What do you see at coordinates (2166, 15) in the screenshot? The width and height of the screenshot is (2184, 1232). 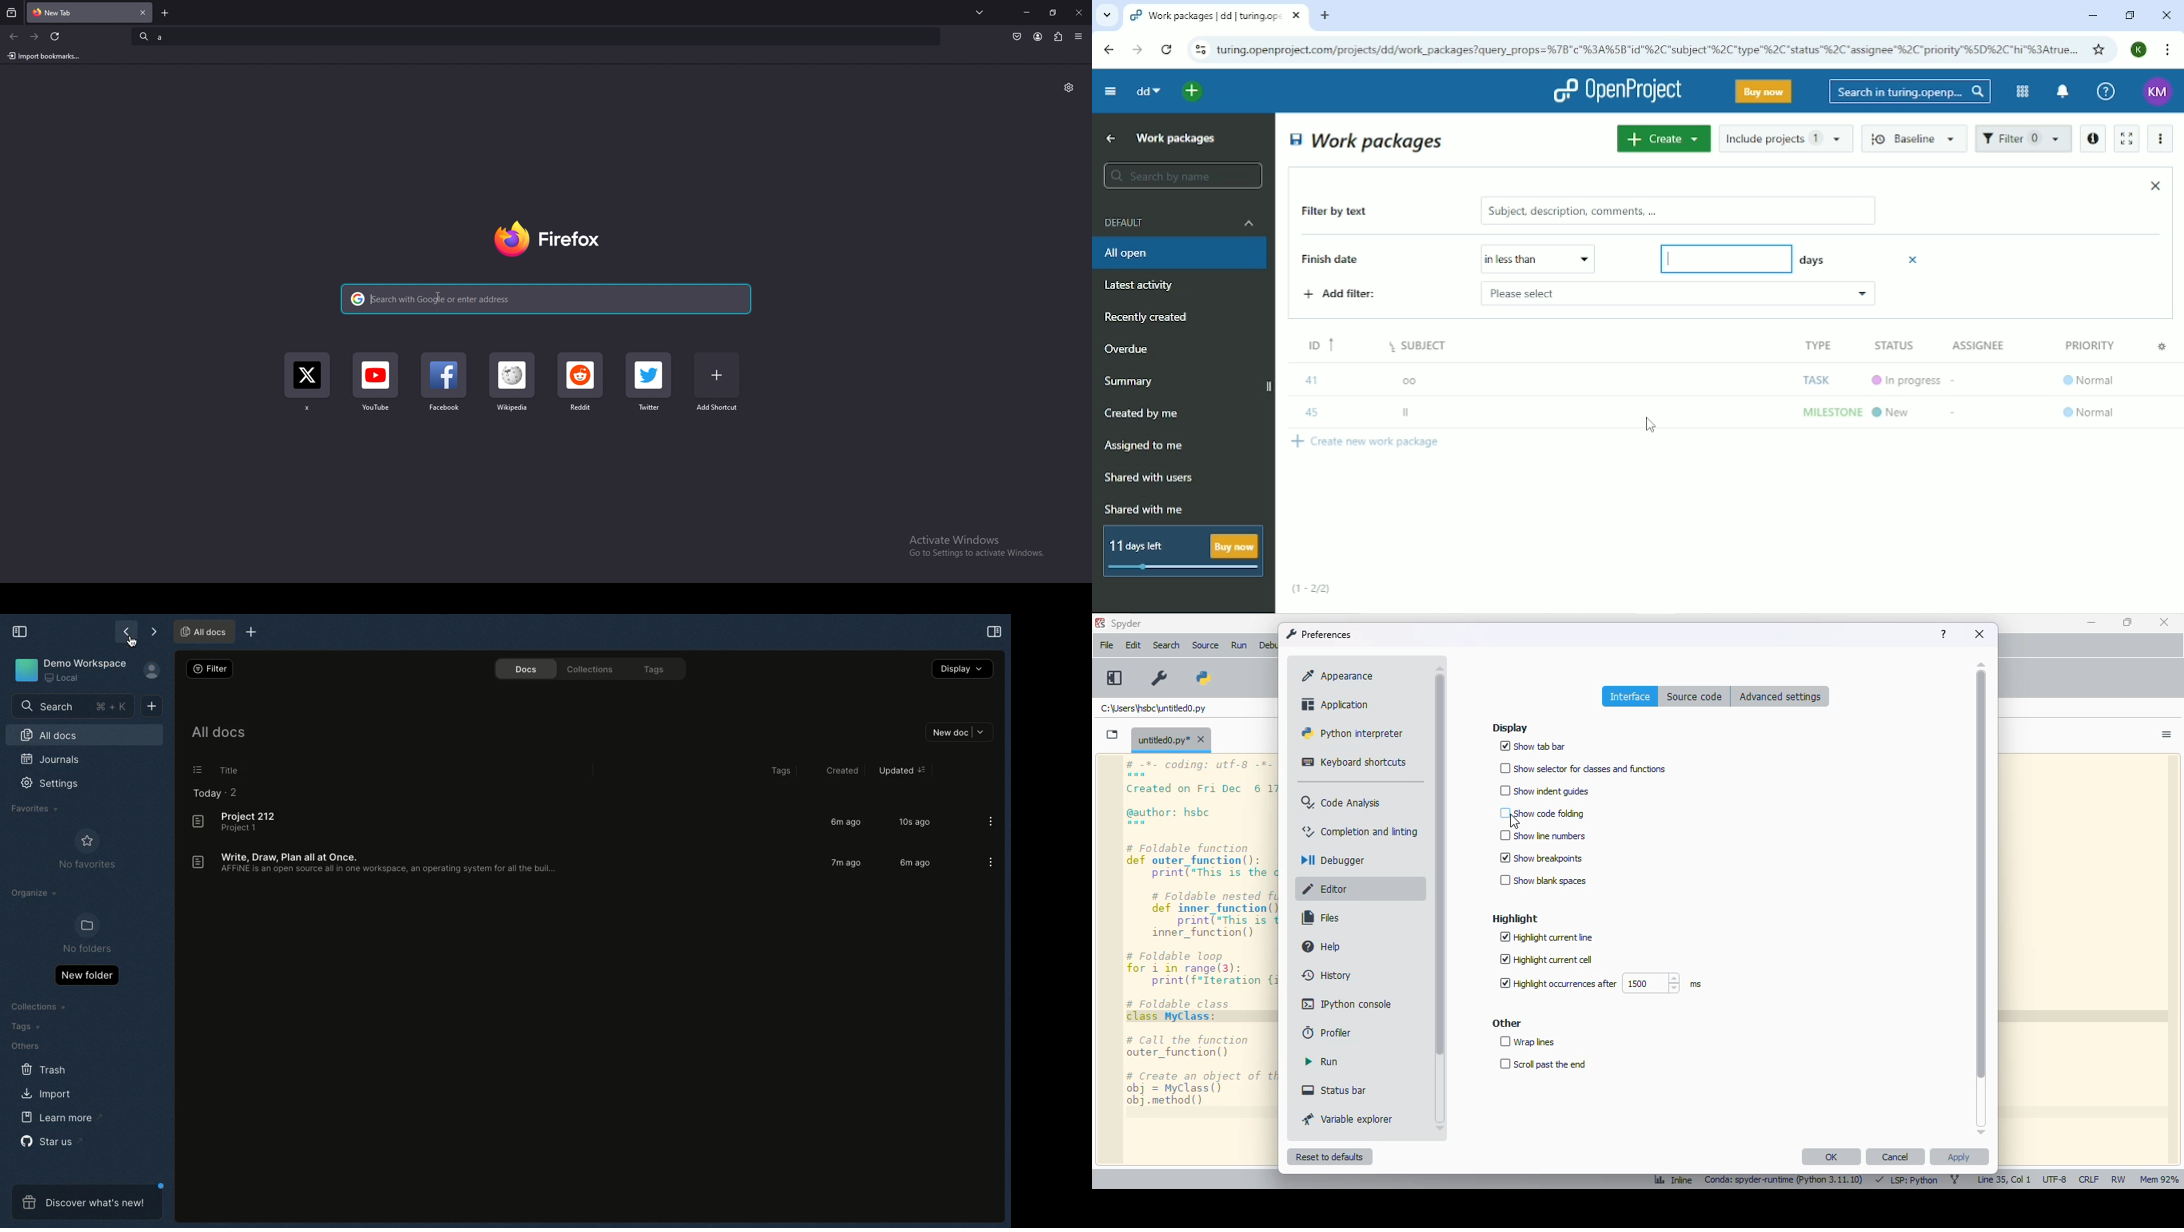 I see `Close` at bounding box center [2166, 15].